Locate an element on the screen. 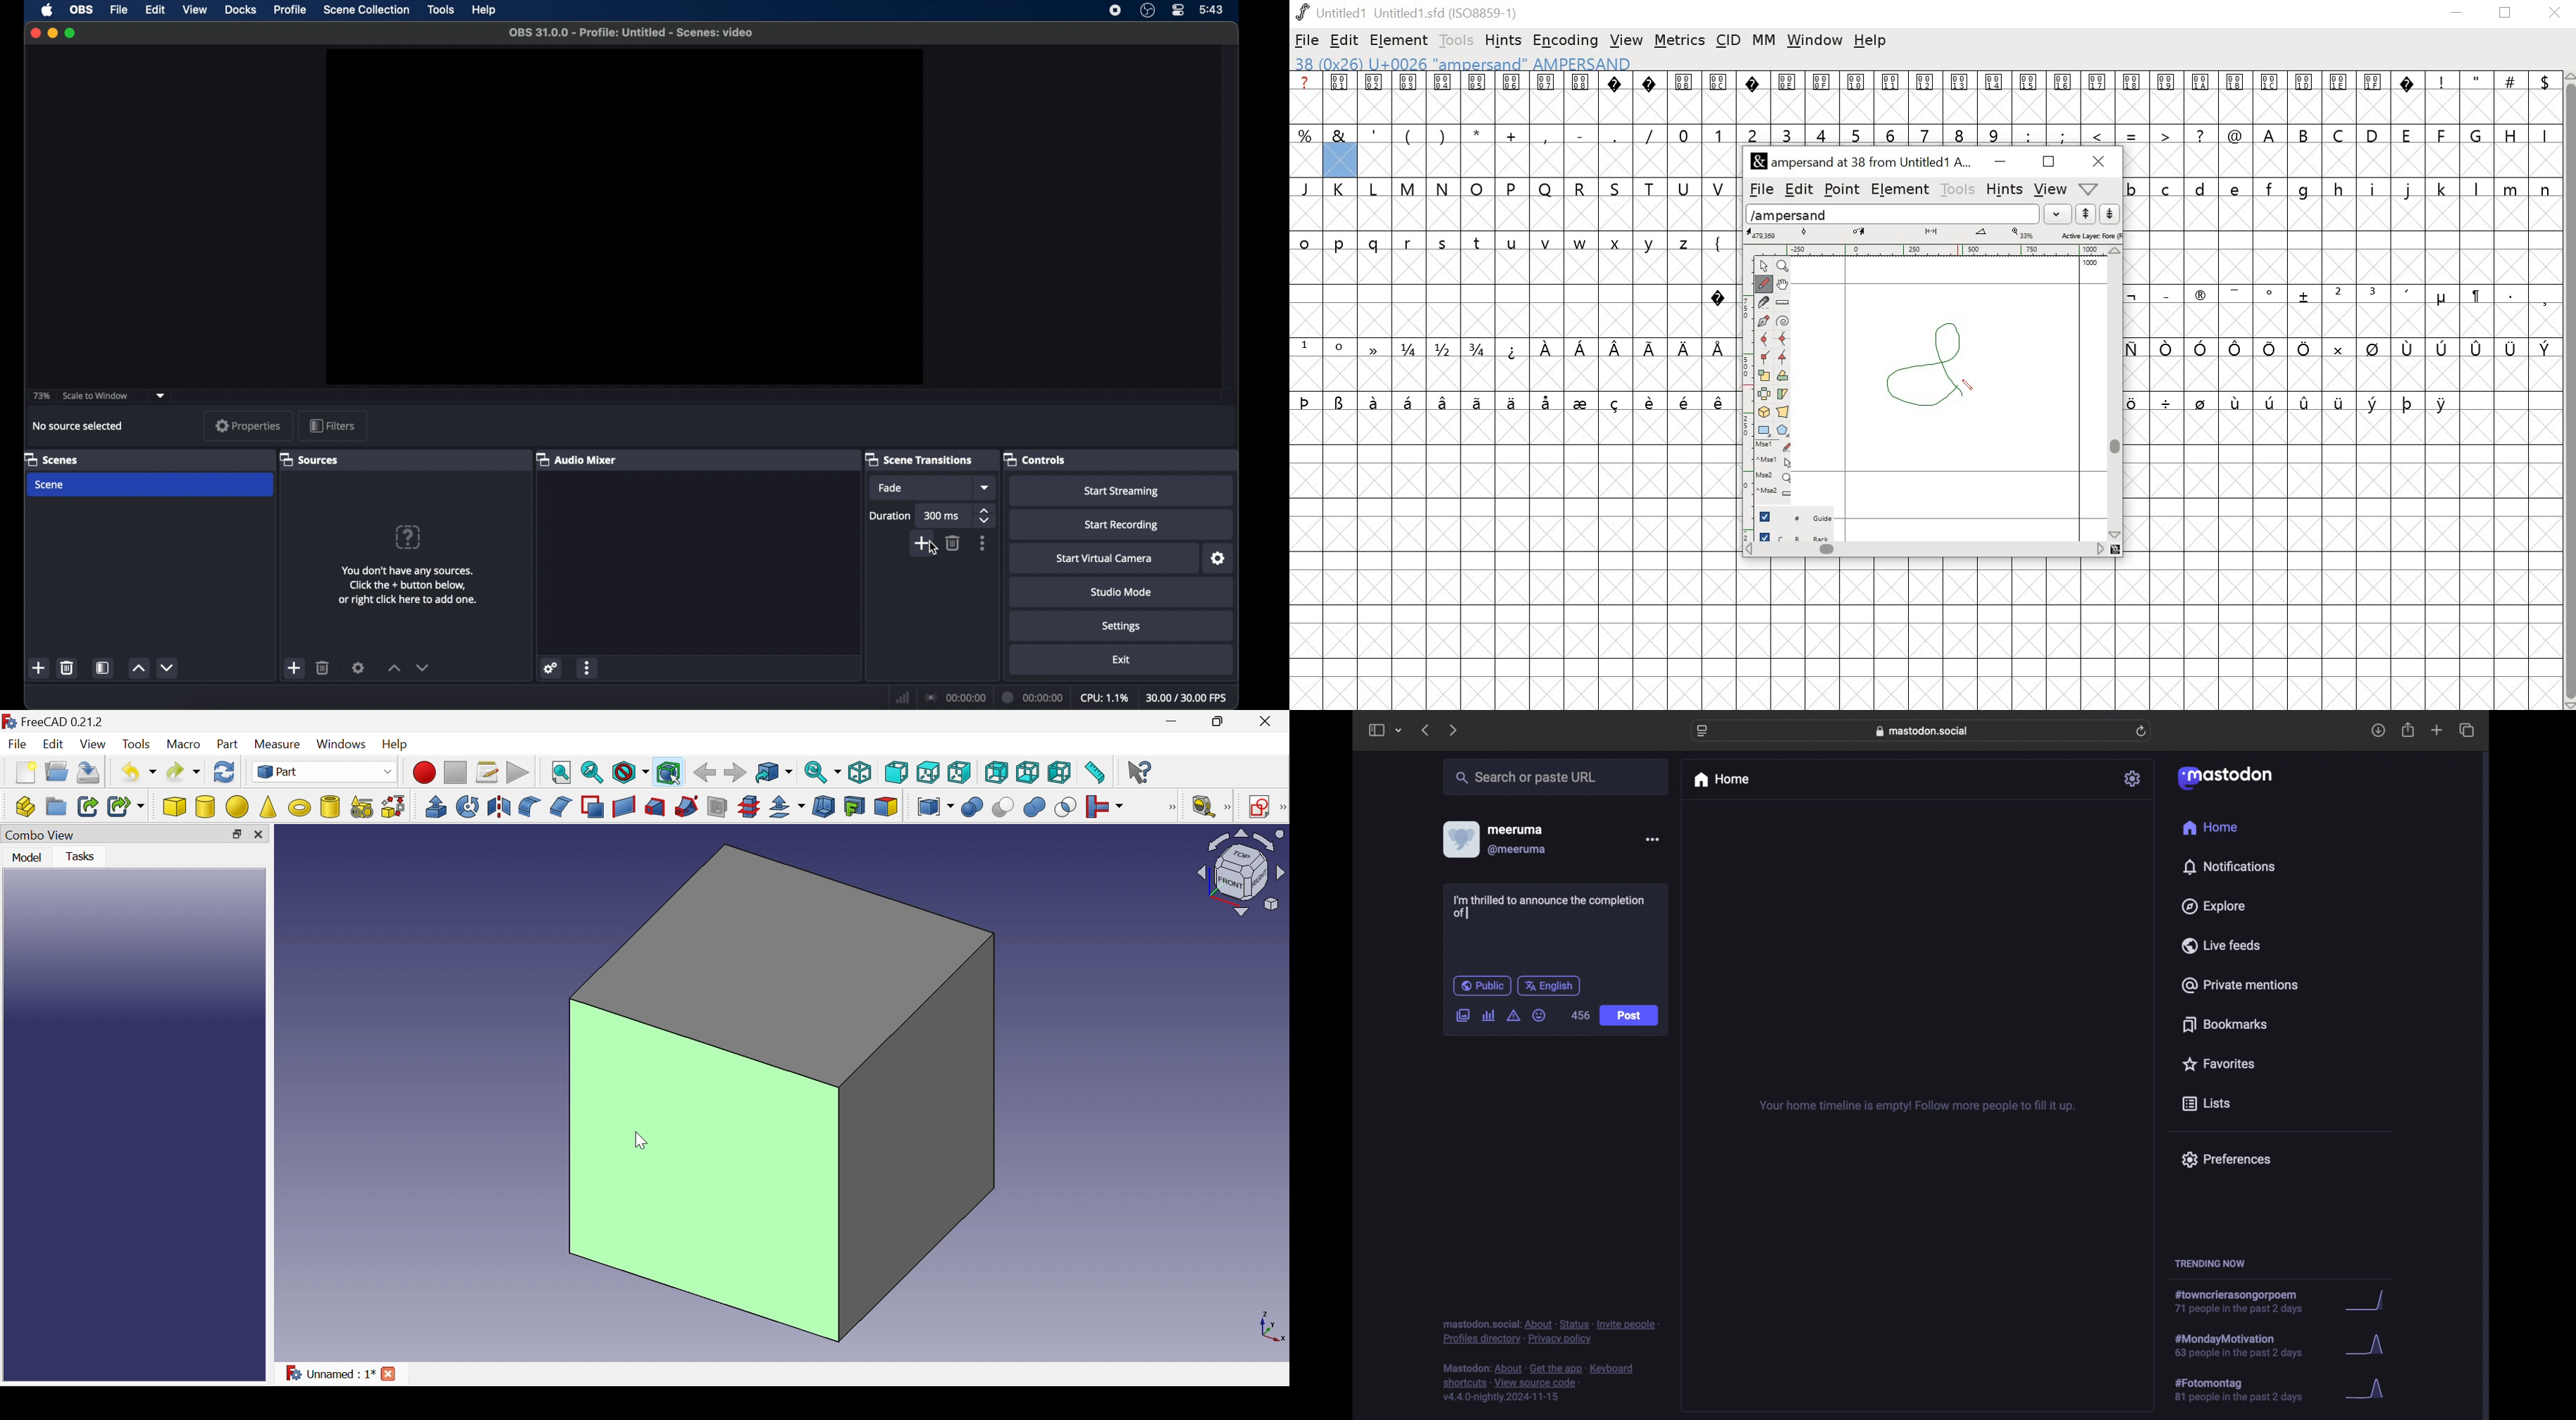 This screenshot has height=1428, width=2576. . is located at coordinates (1614, 134).